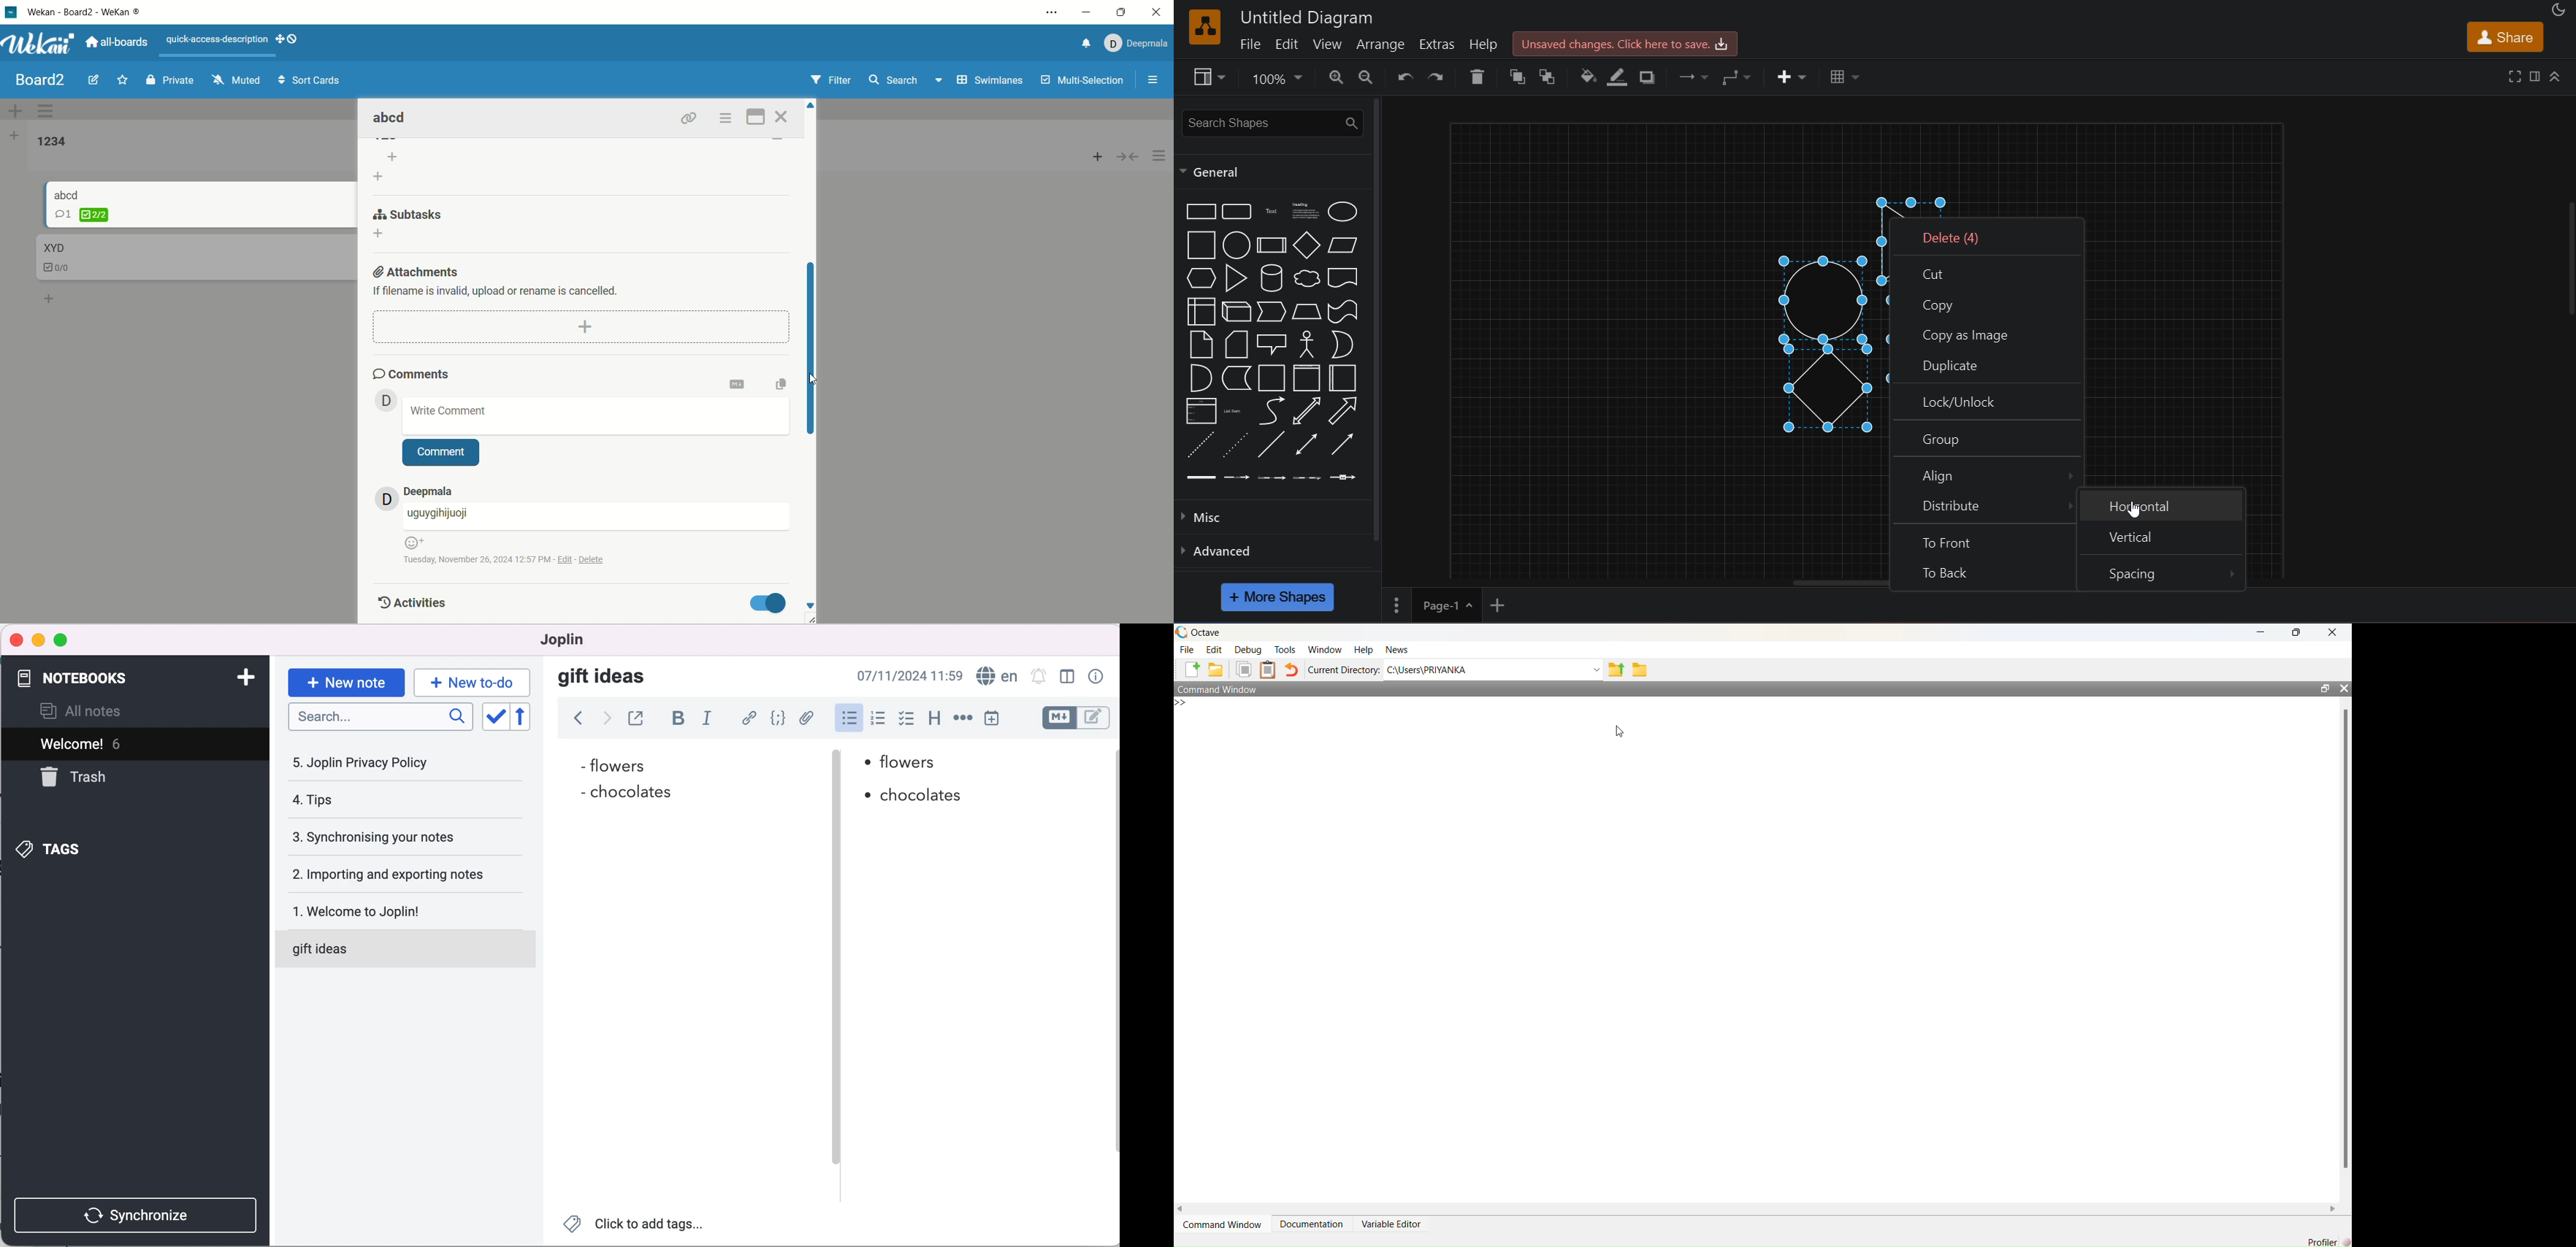 The width and height of the screenshot is (2576, 1260). I want to click on minimize, so click(38, 638).